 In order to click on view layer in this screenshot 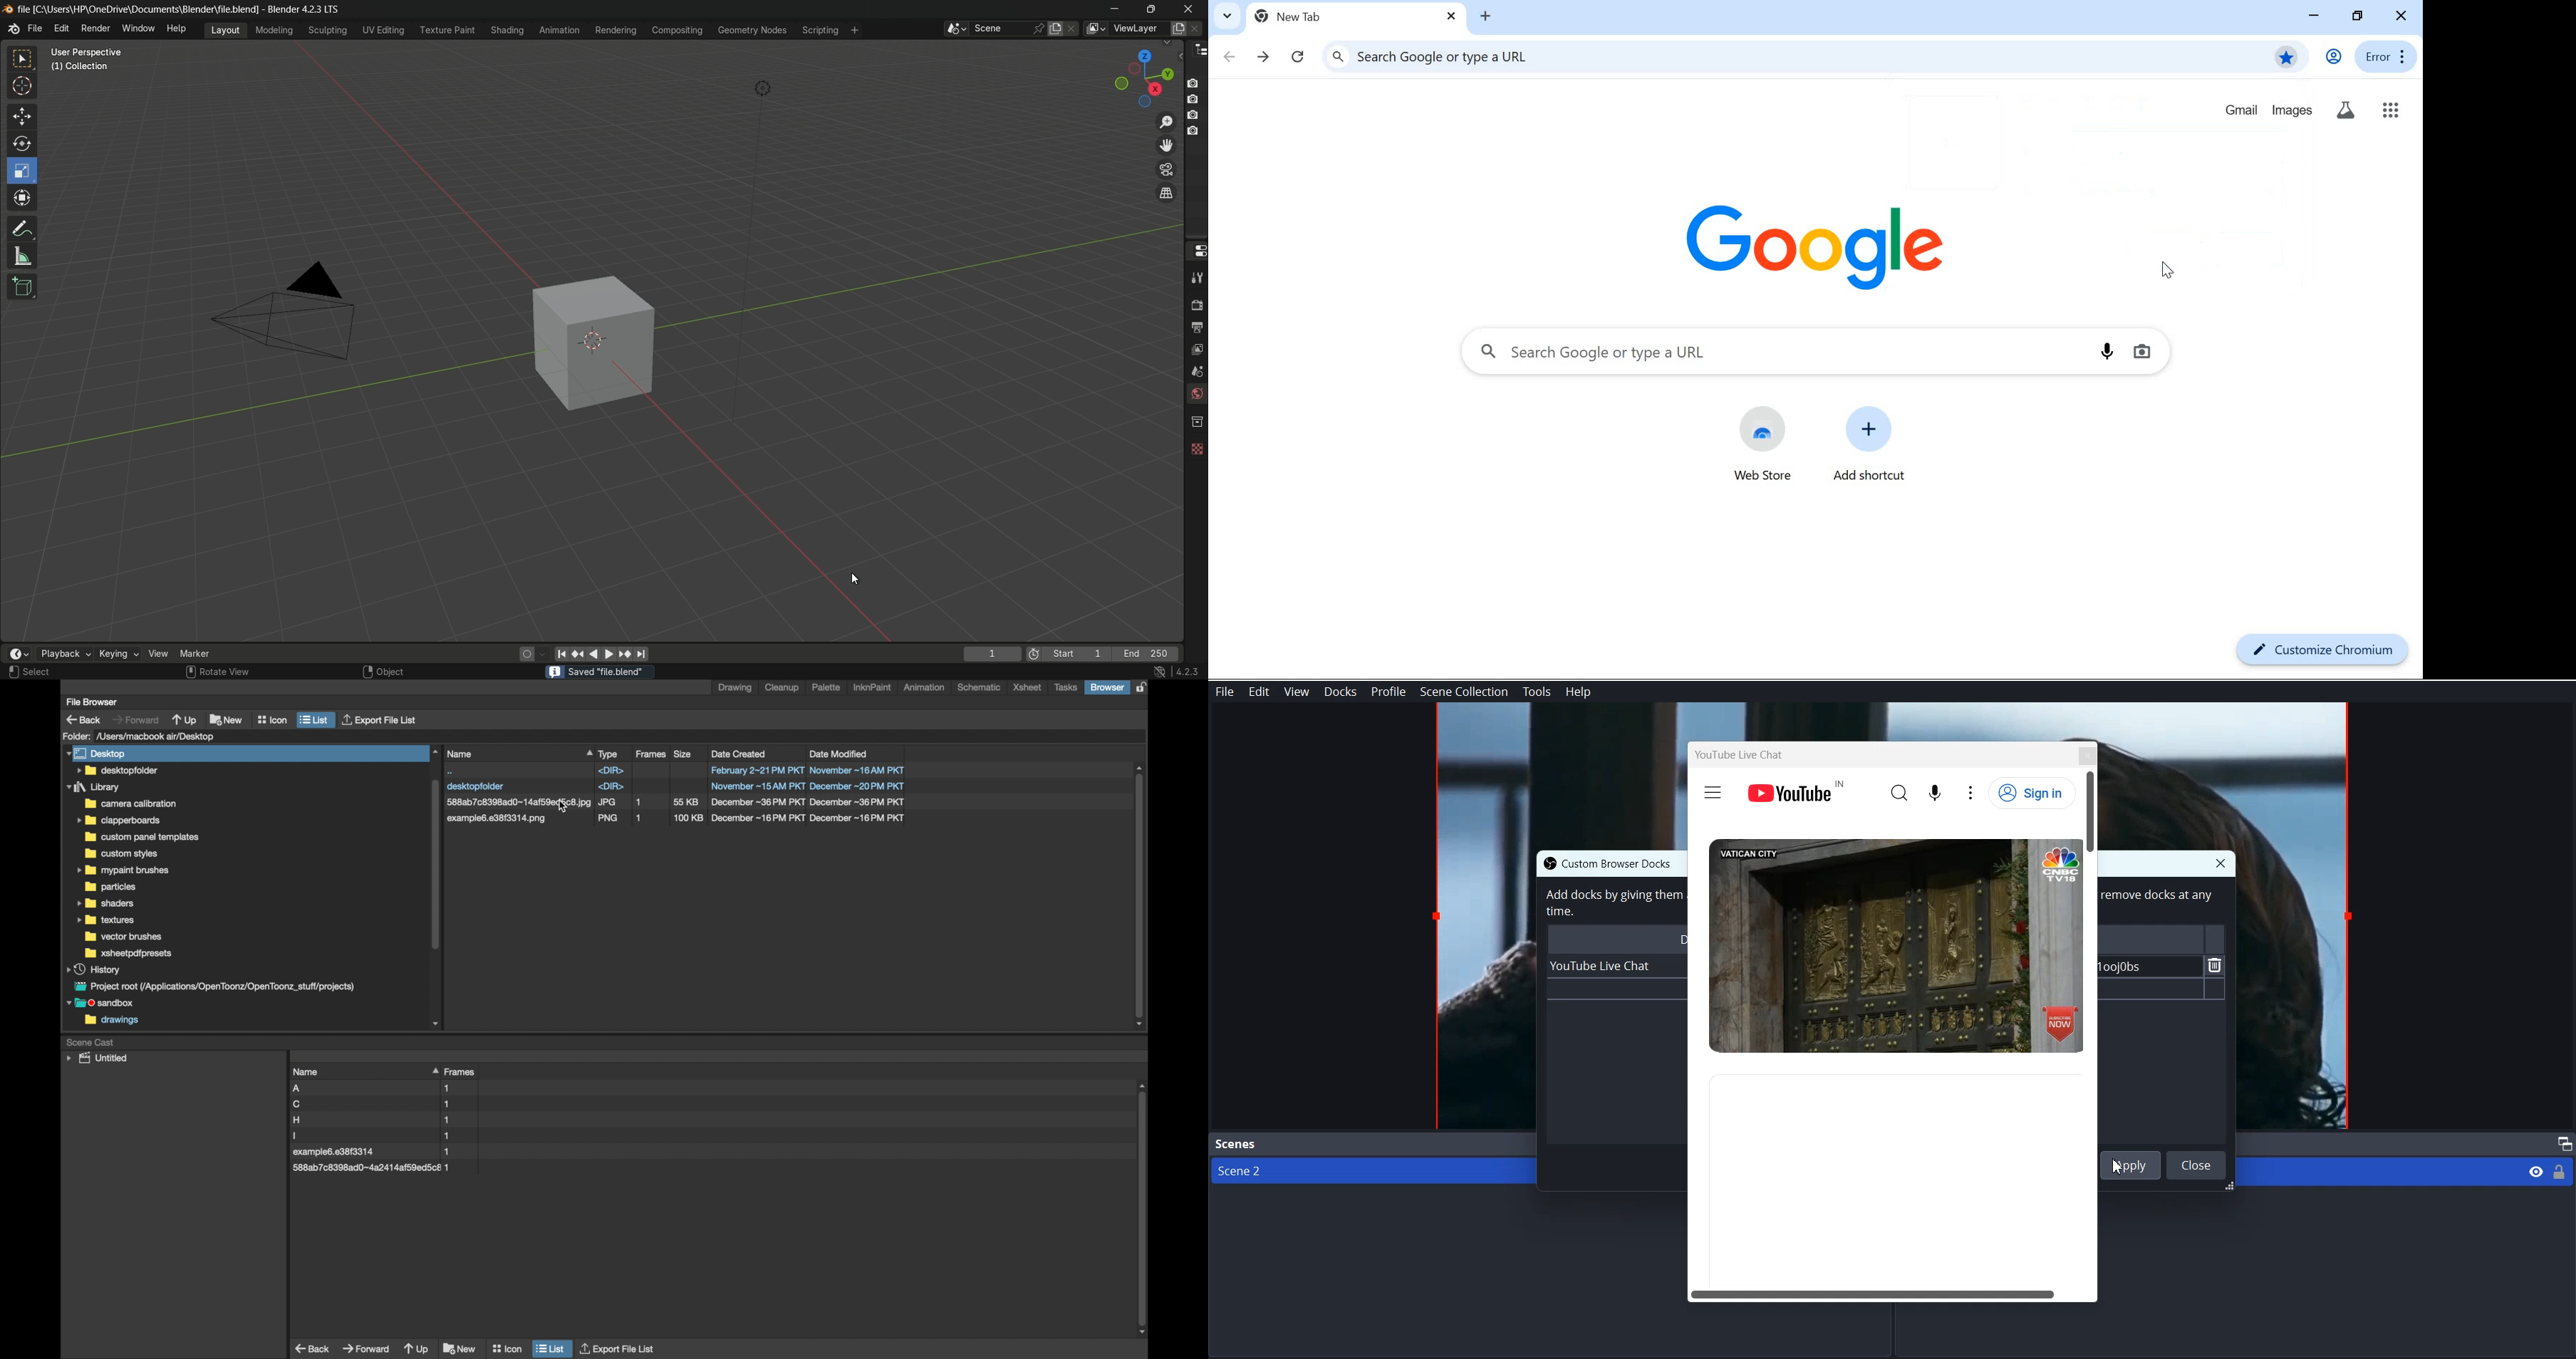, I will do `click(1196, 348)`.